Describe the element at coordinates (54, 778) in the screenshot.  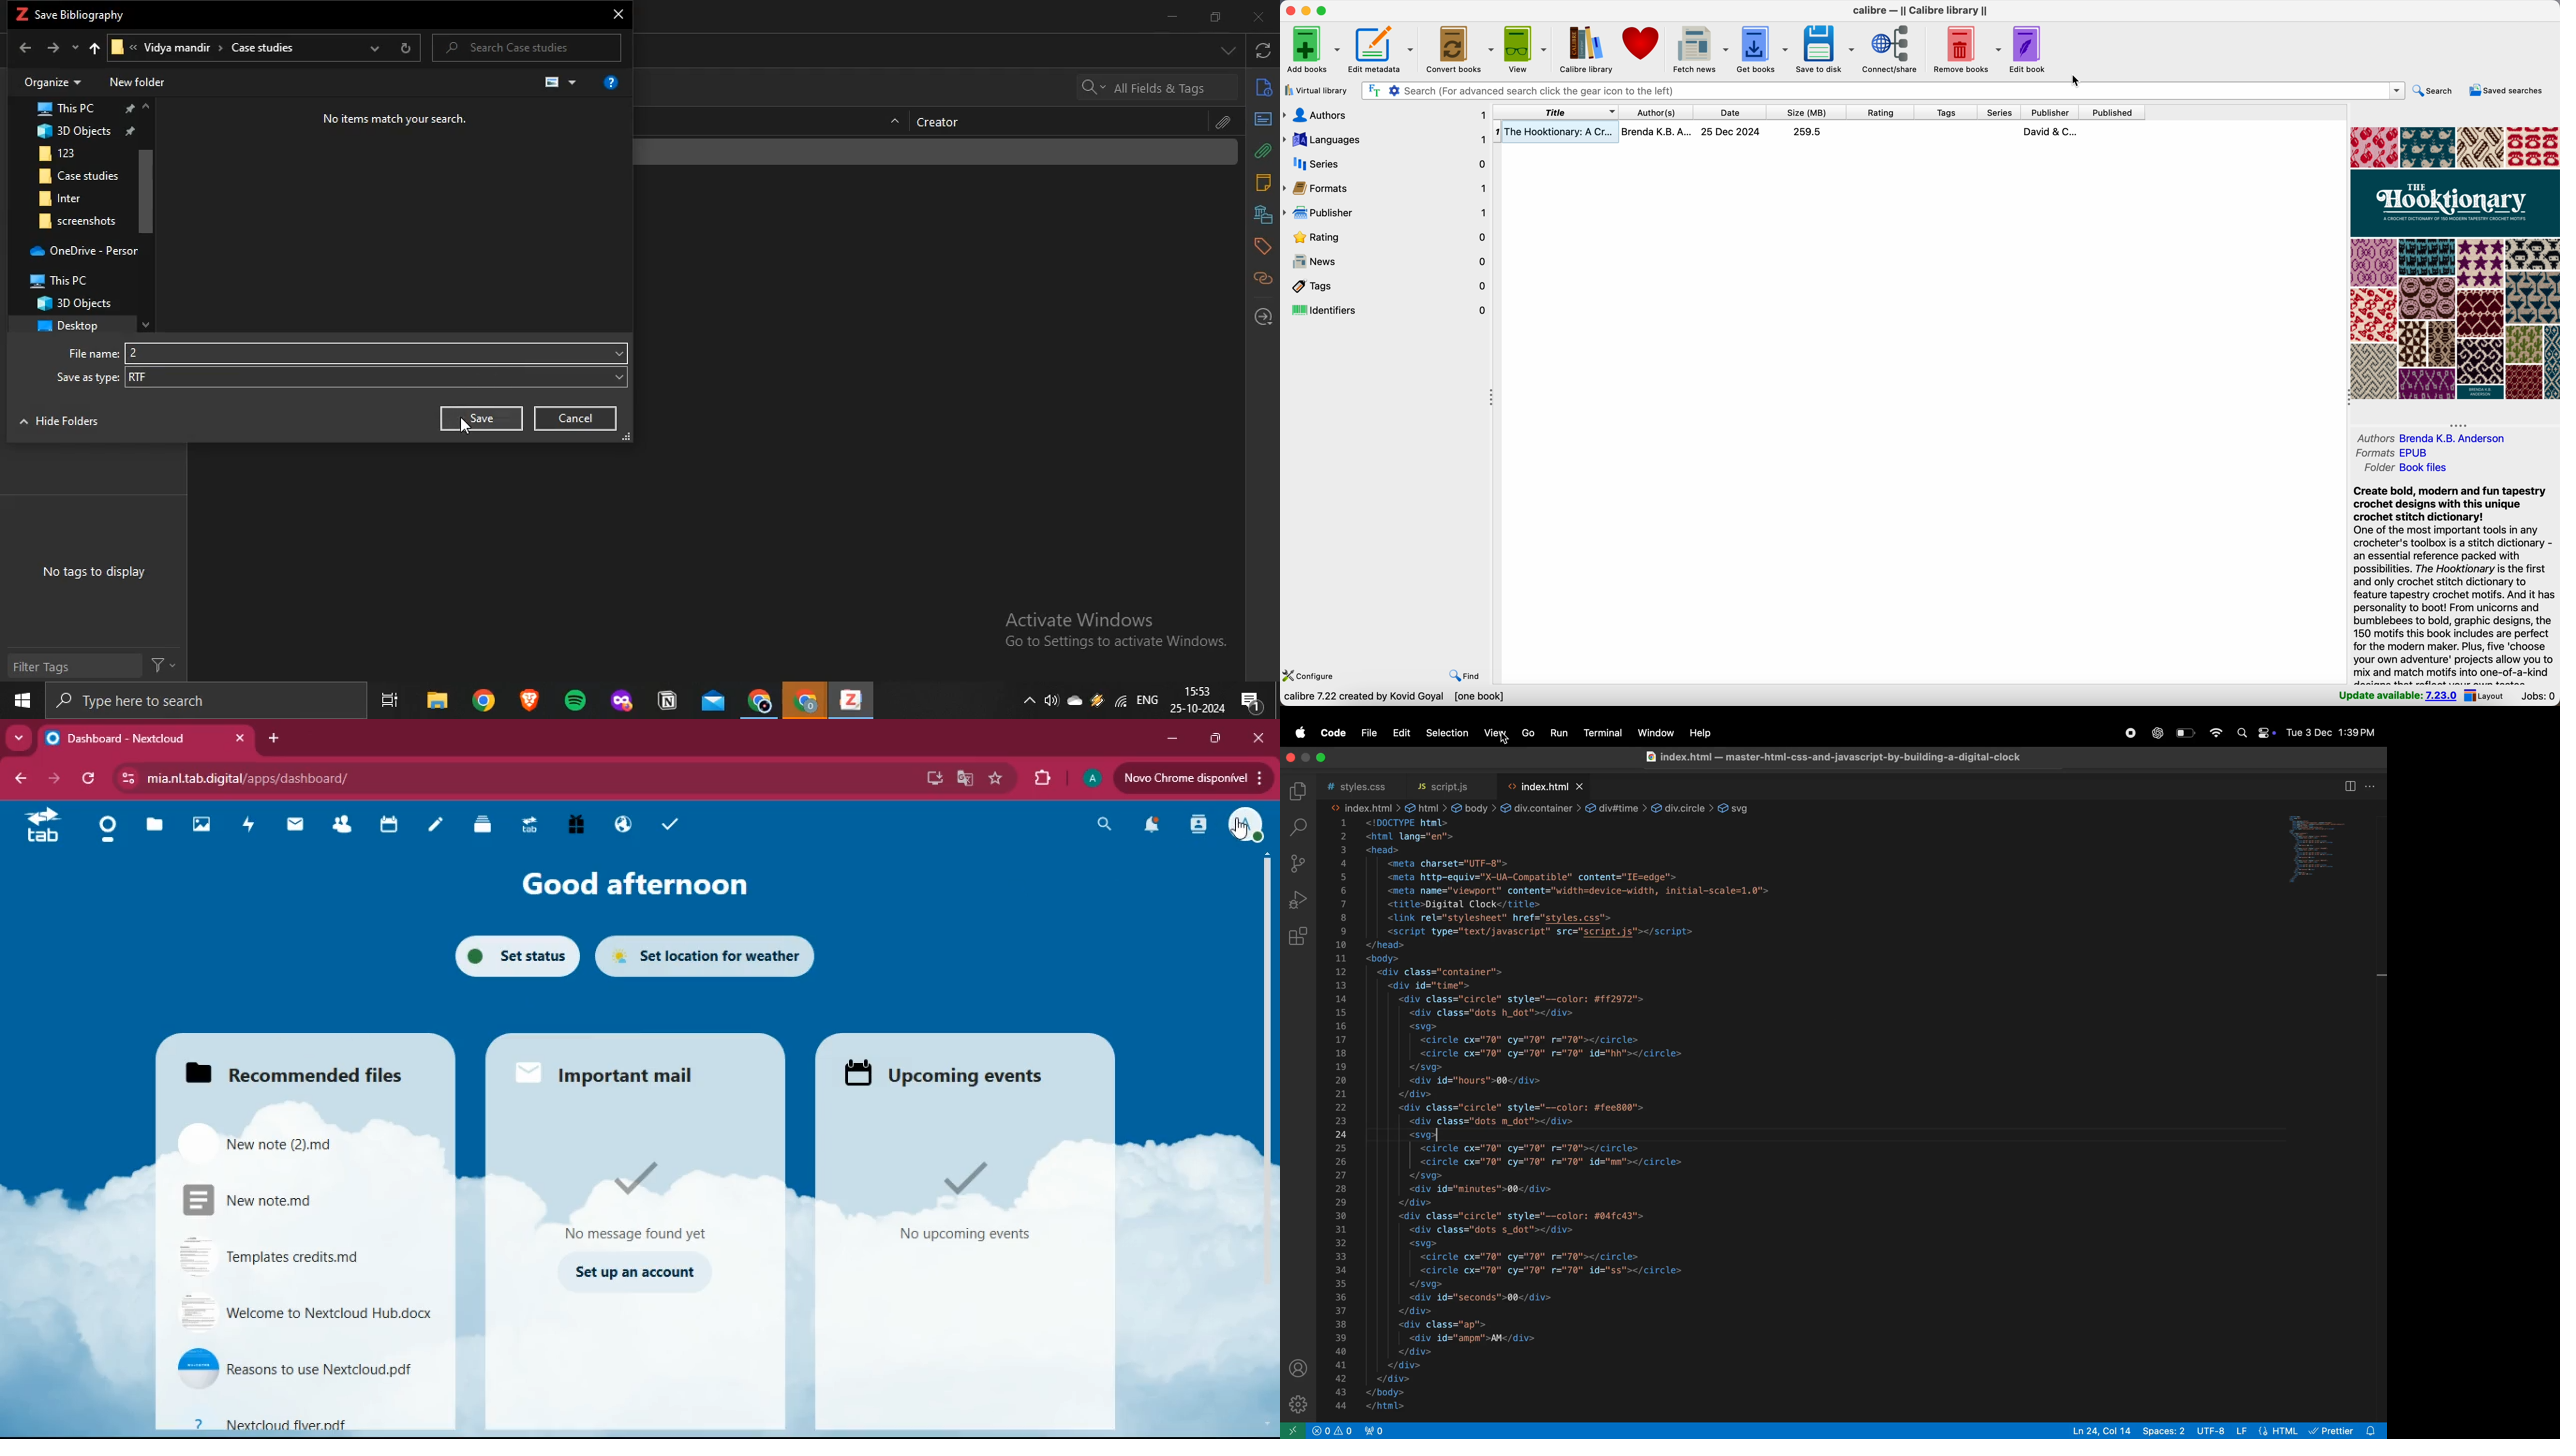
I see `forward` at that location.